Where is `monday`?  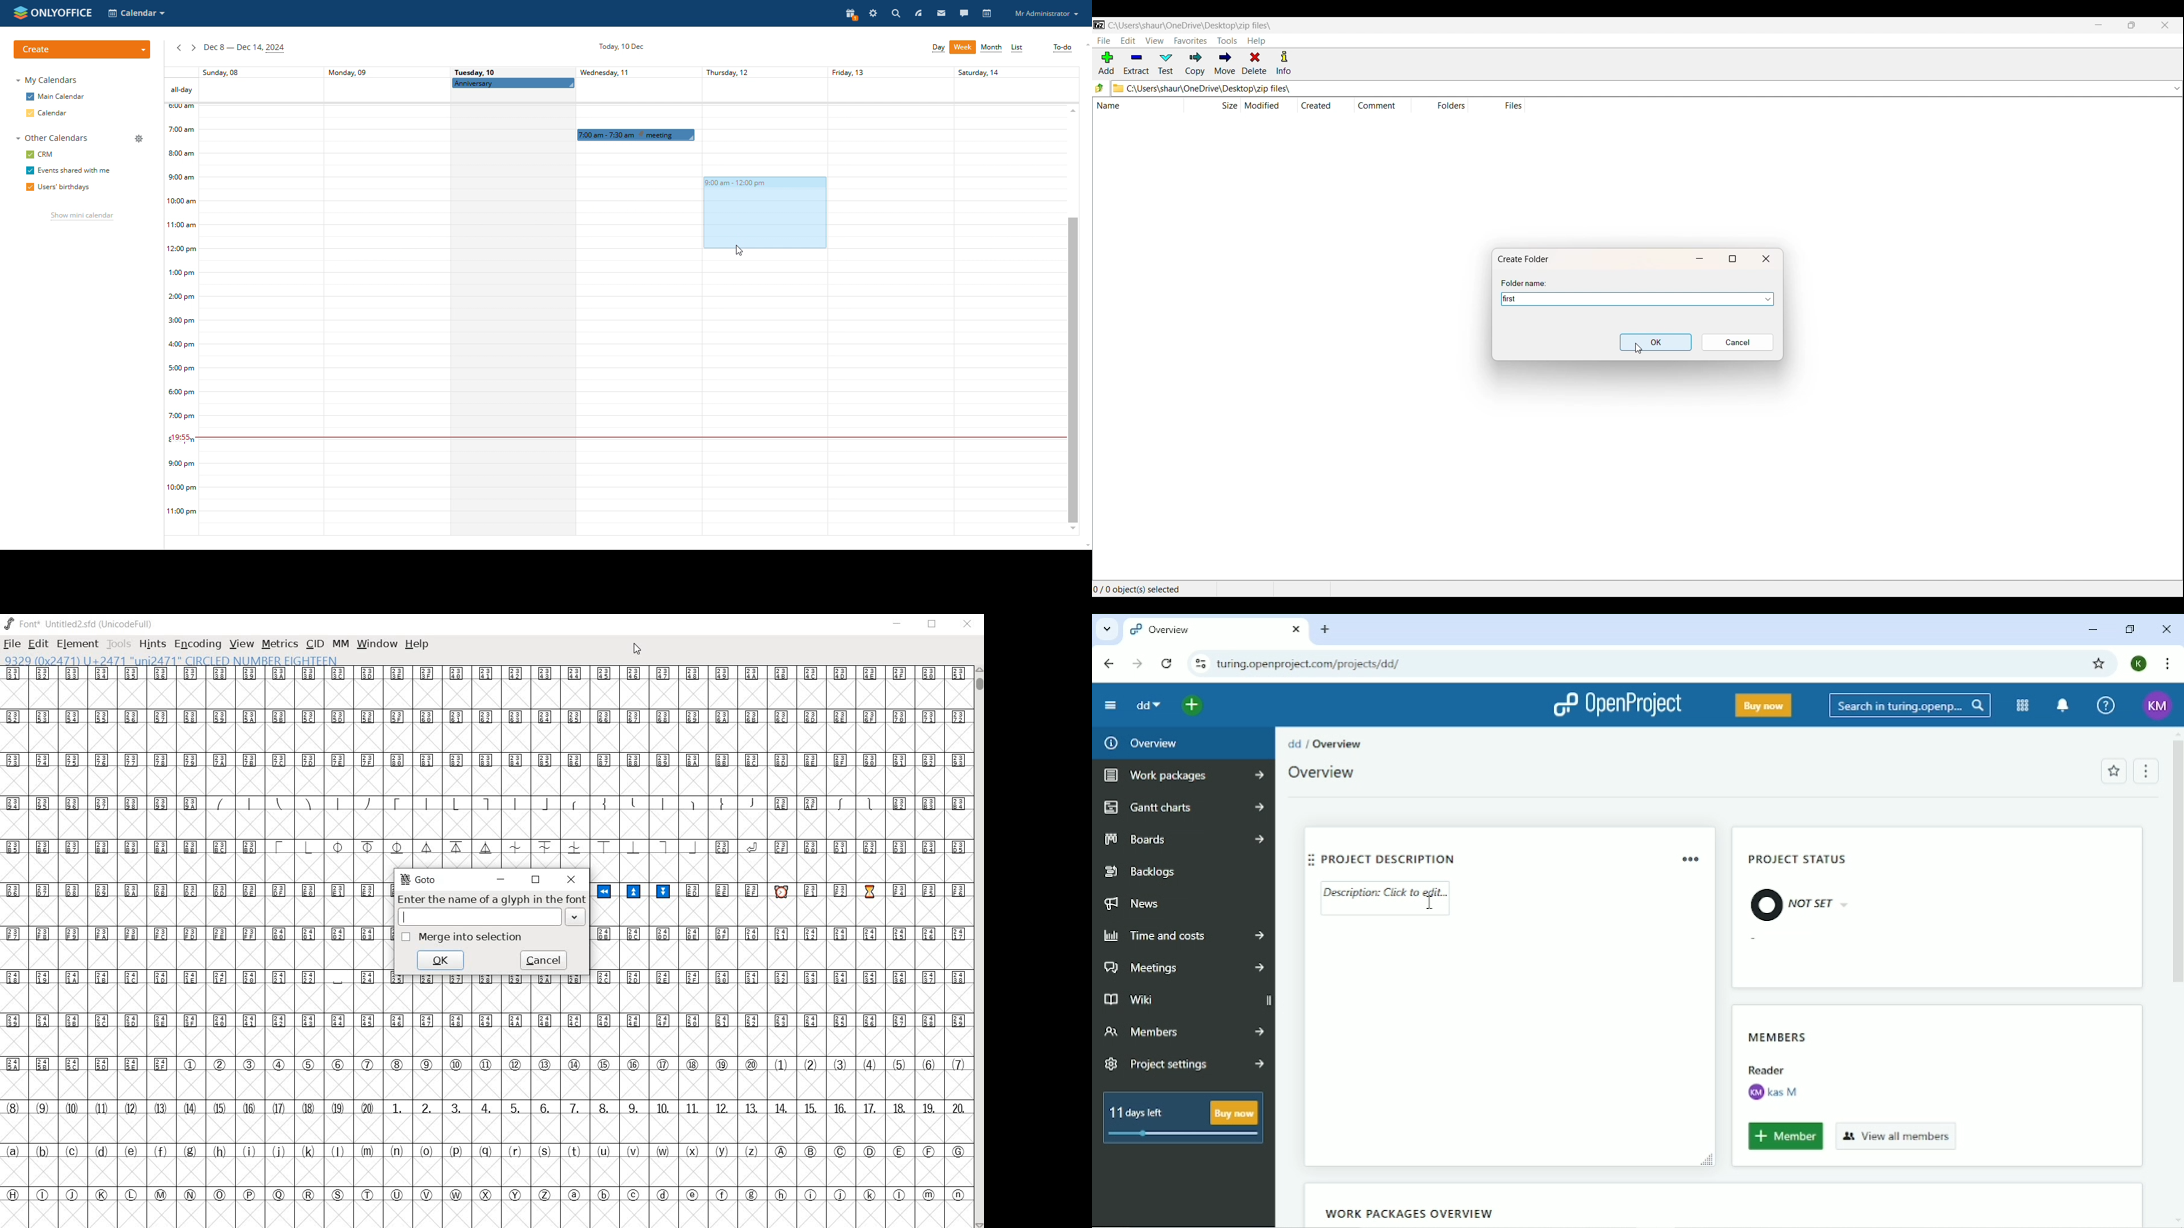 monday is located at coordinates (385, 301).